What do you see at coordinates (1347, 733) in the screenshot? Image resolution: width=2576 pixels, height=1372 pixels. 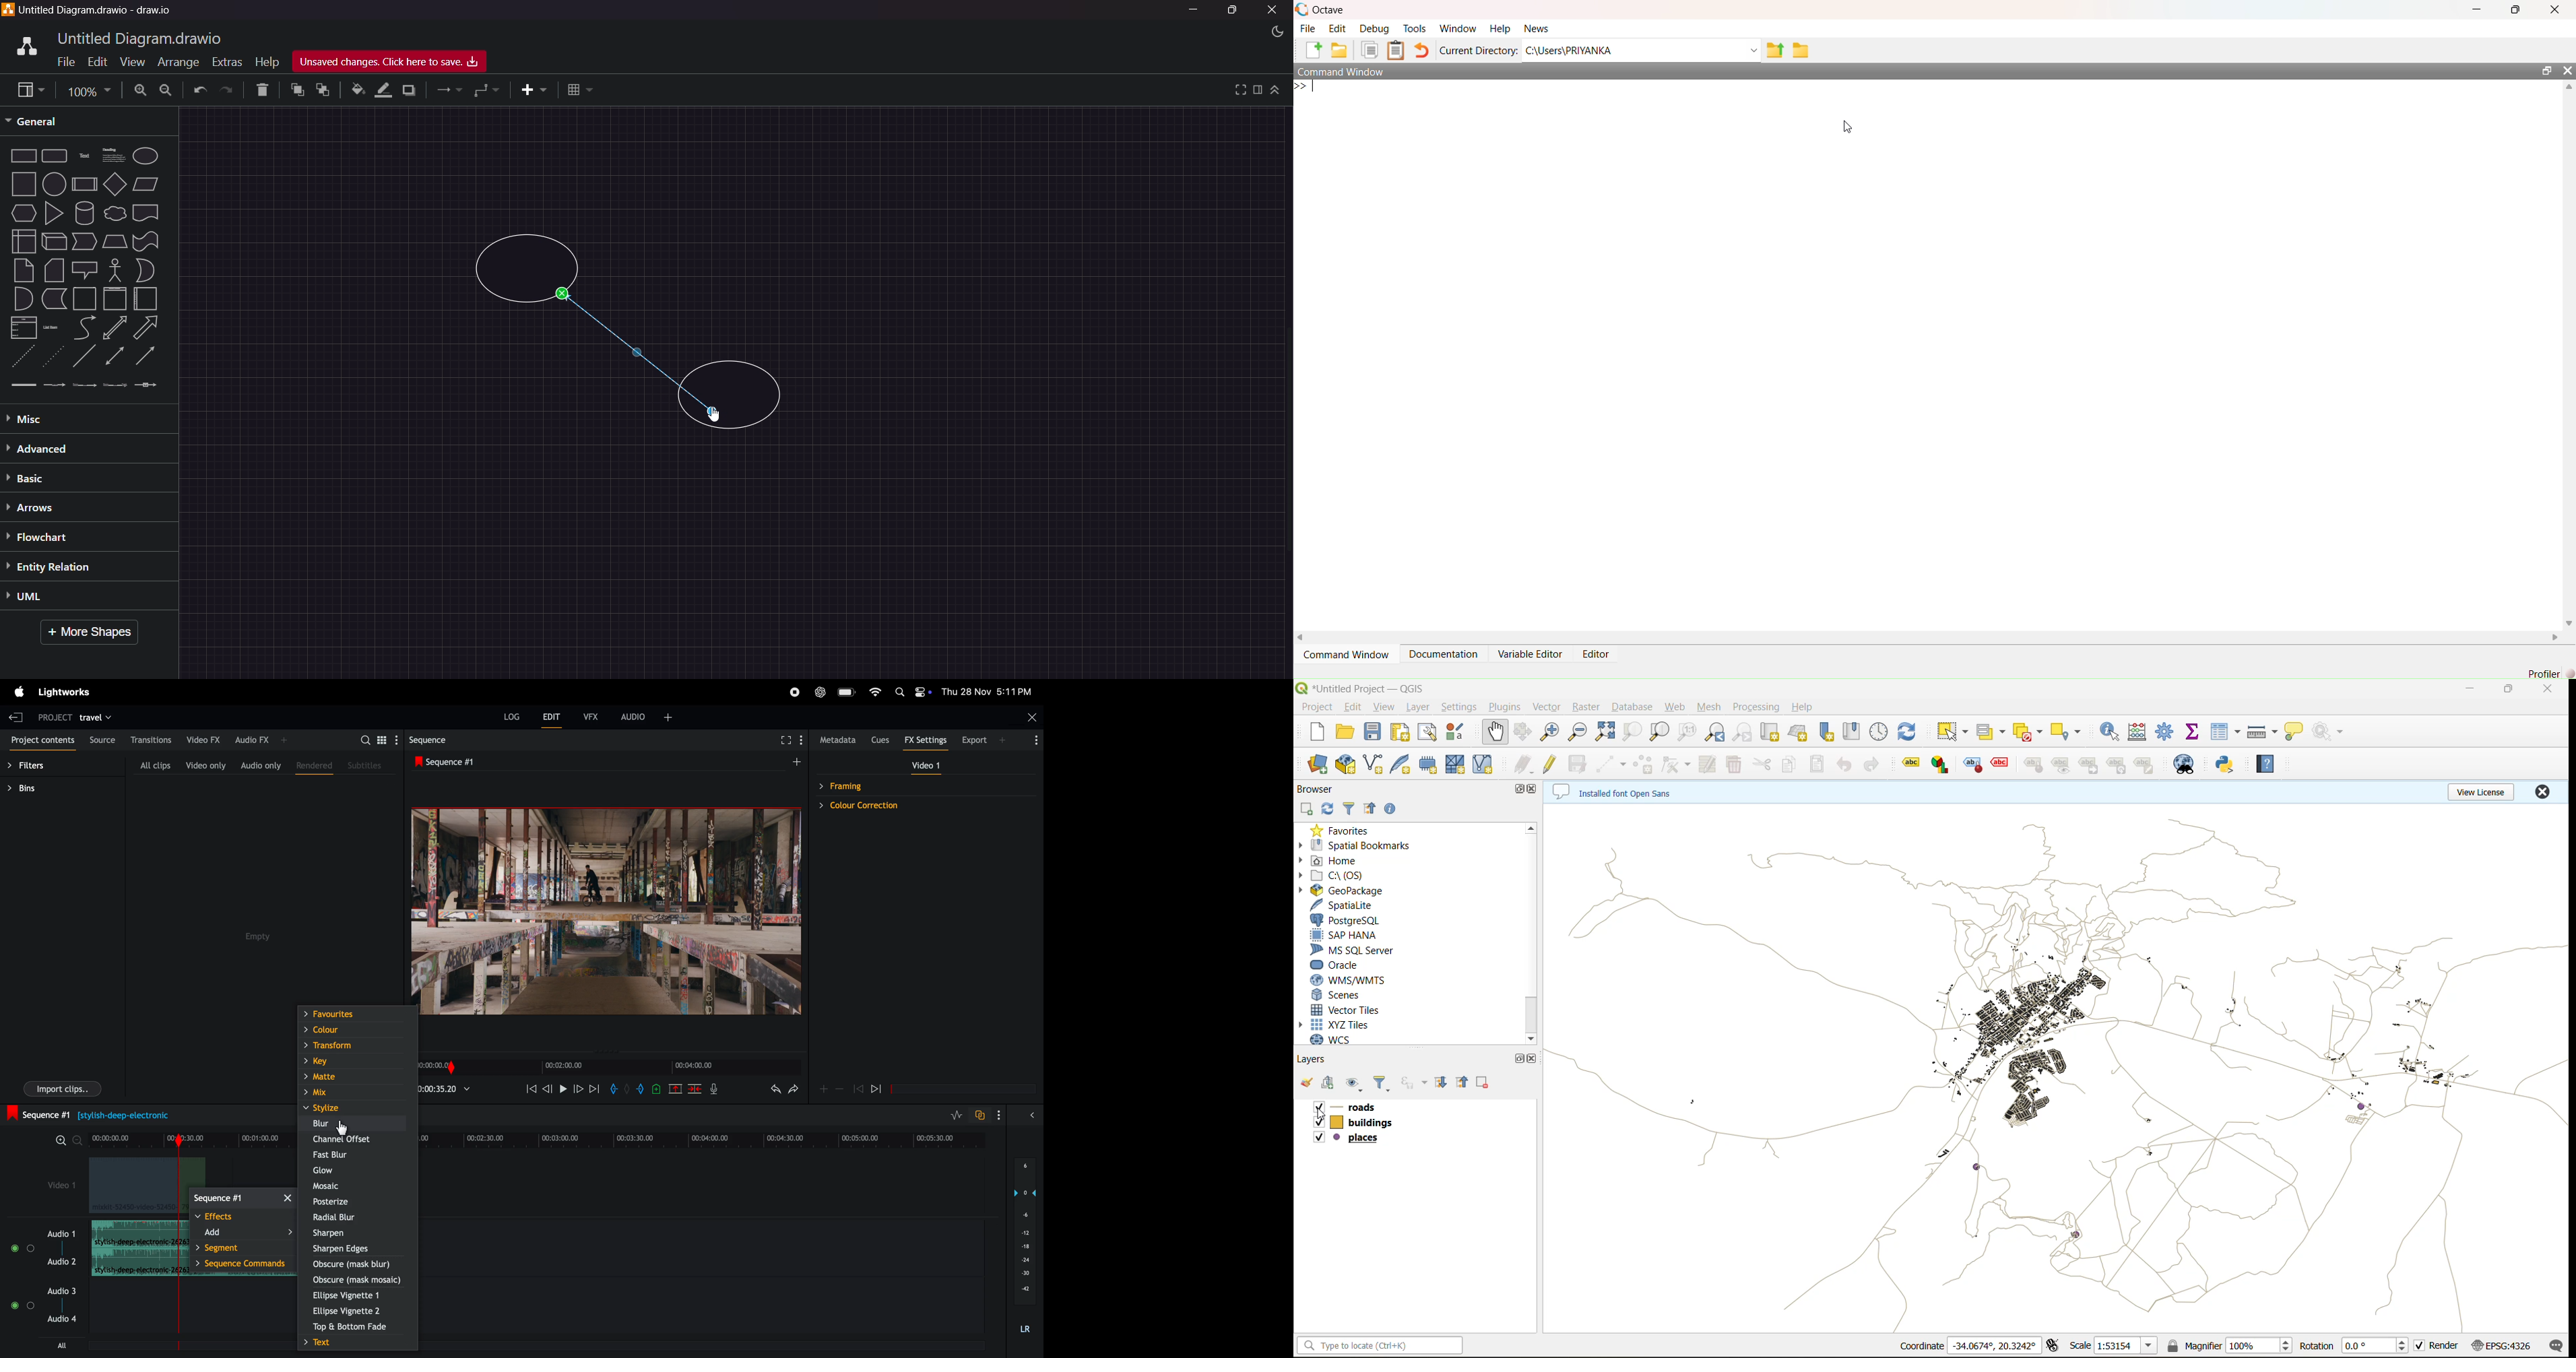 I see `open` at bounding box center [1347, 733].